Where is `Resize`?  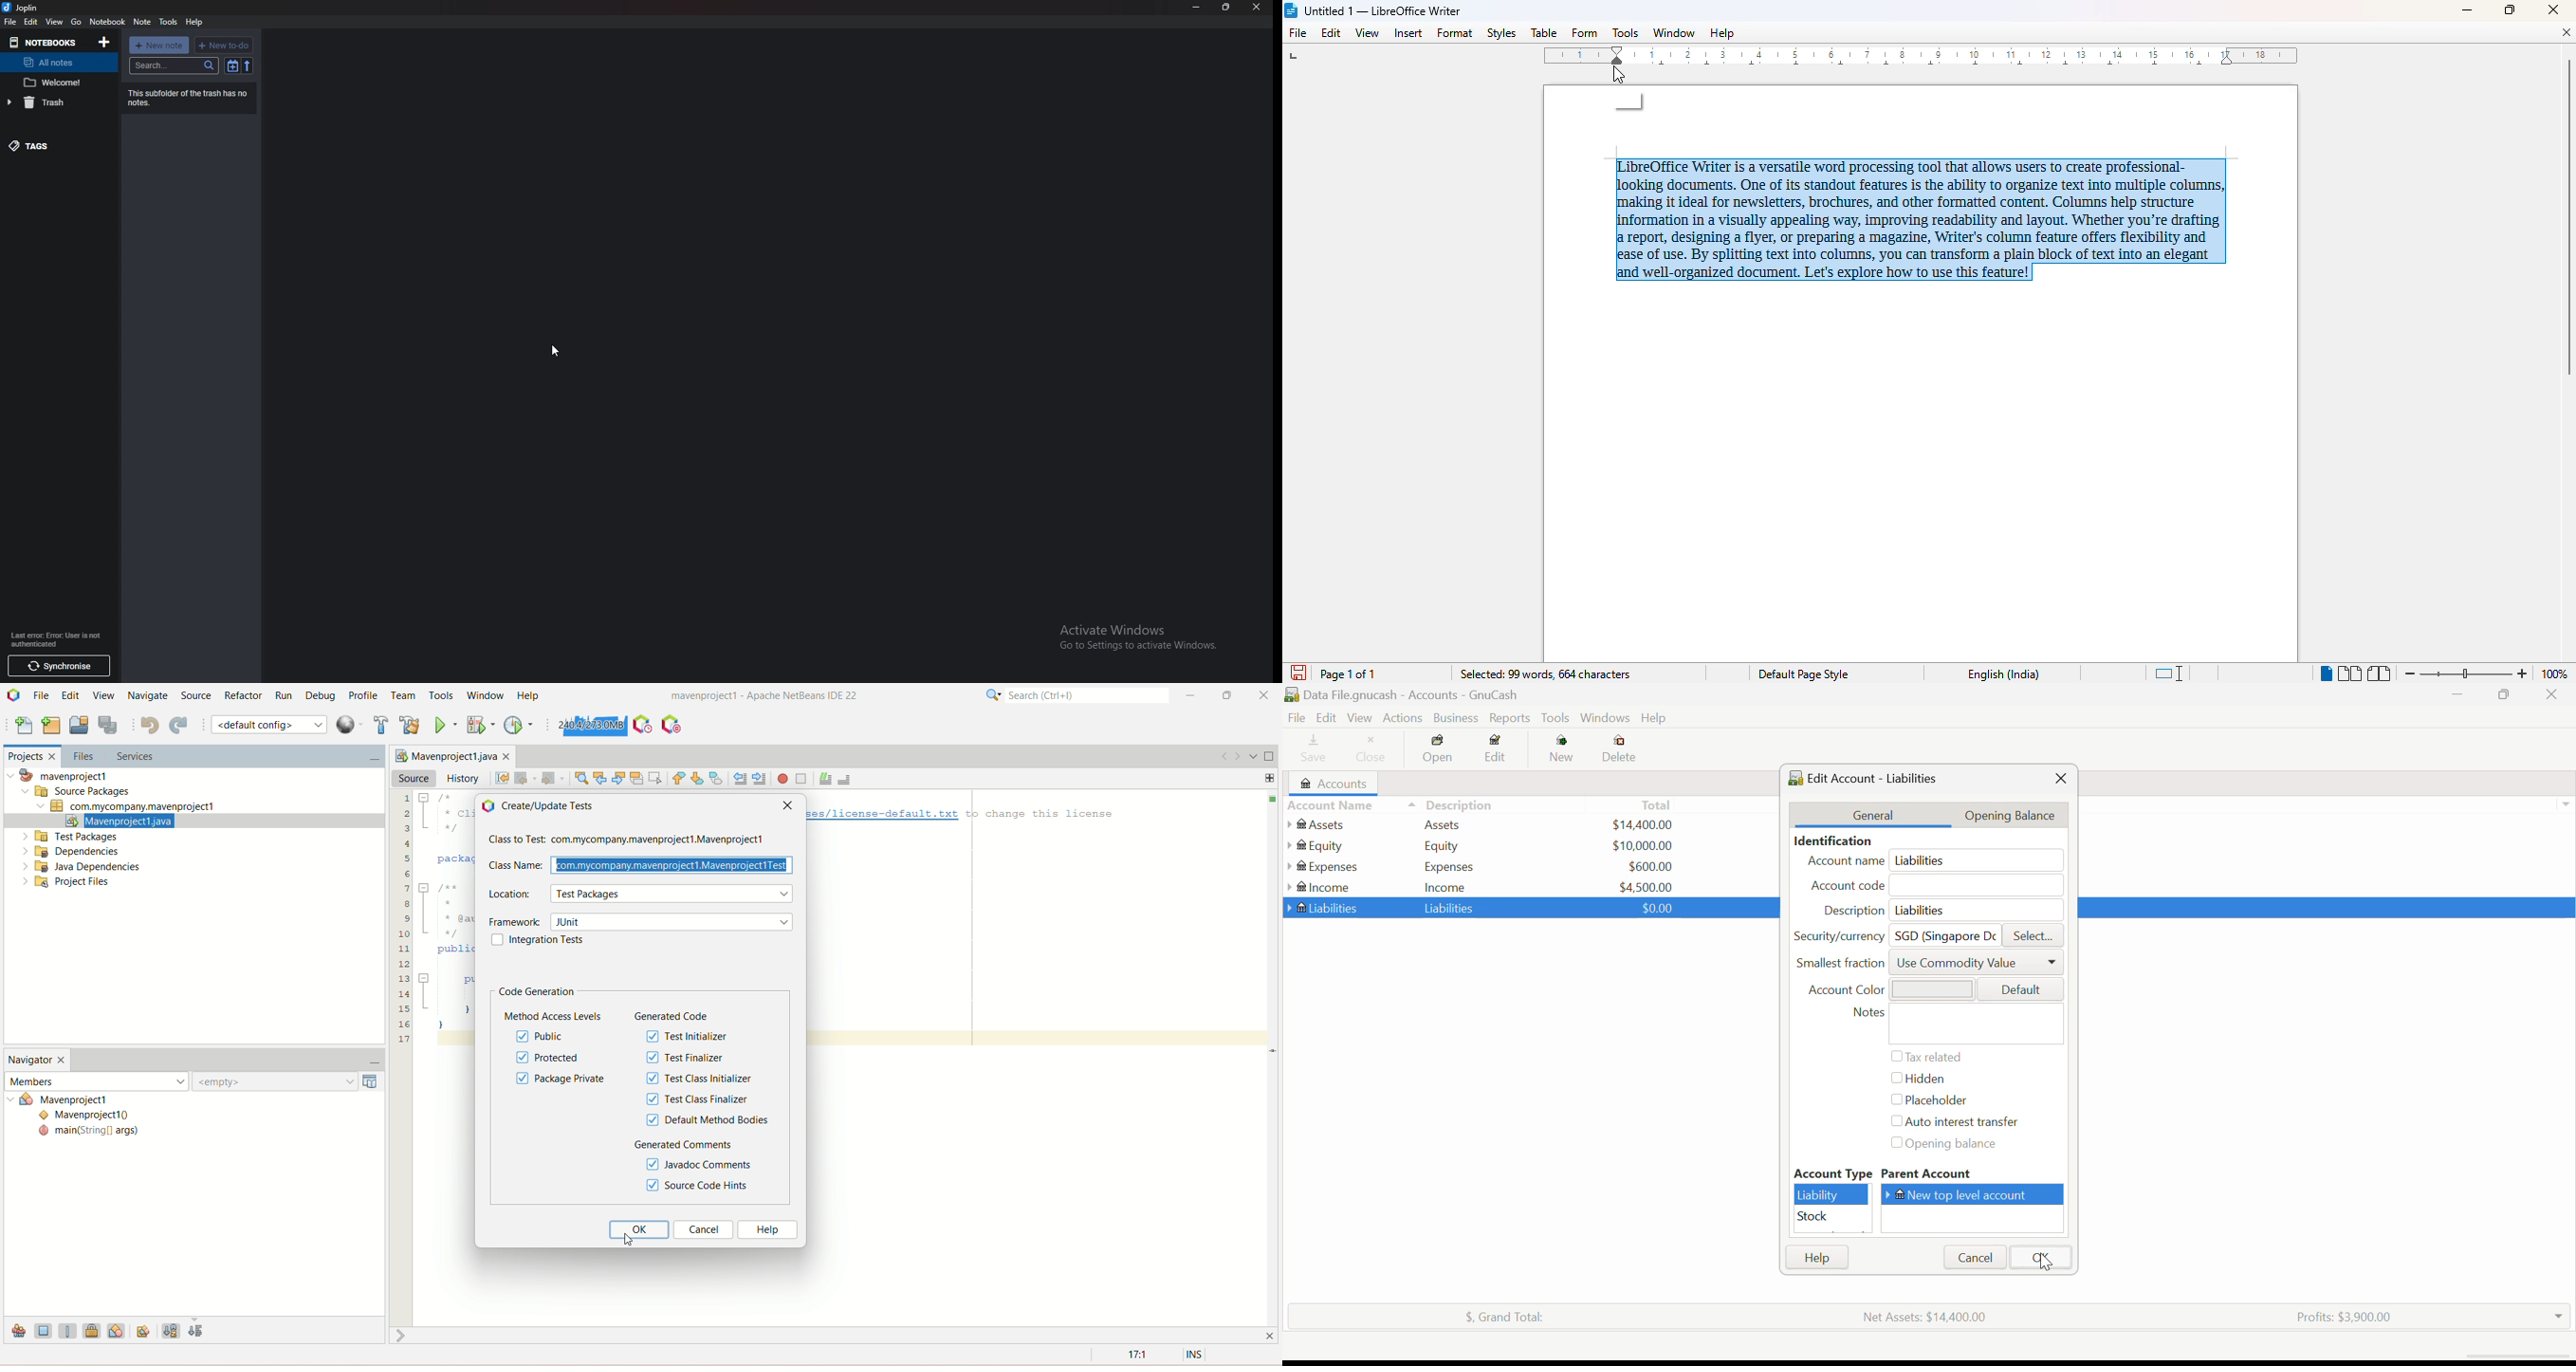
Resize is located at coordinates (1226, 7).